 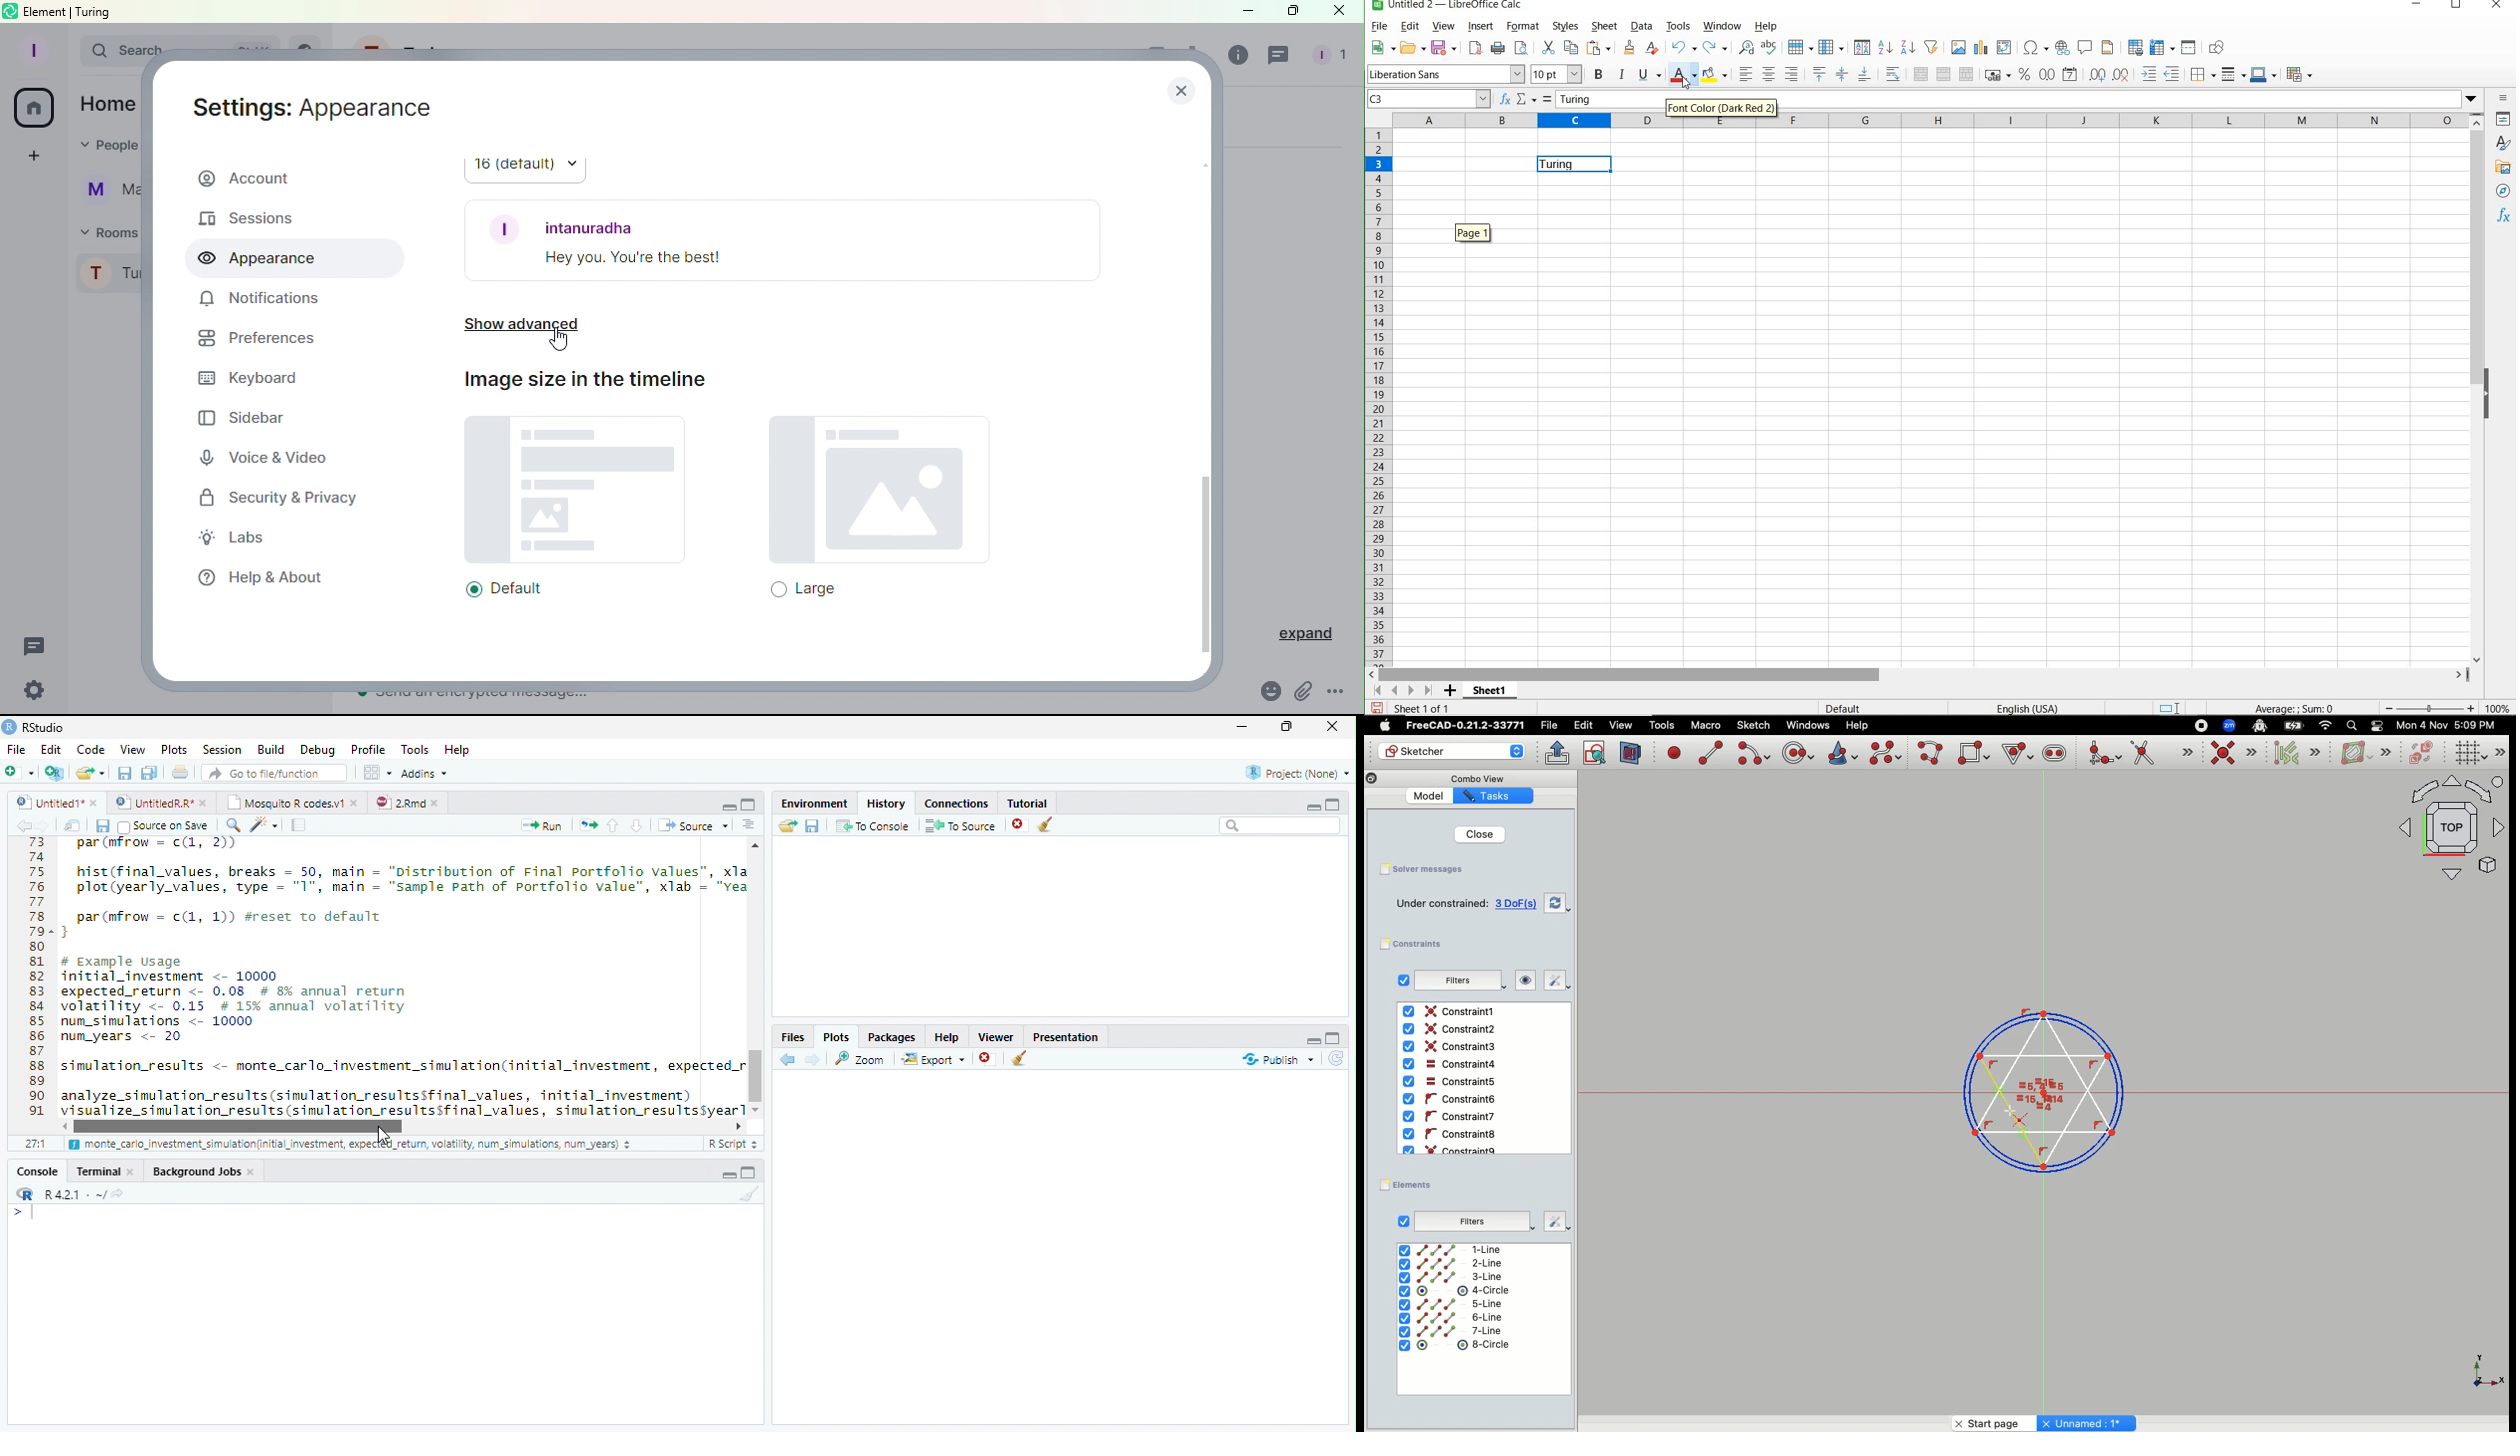 I want to click on Next Plot, so click(x=813, y=1059).